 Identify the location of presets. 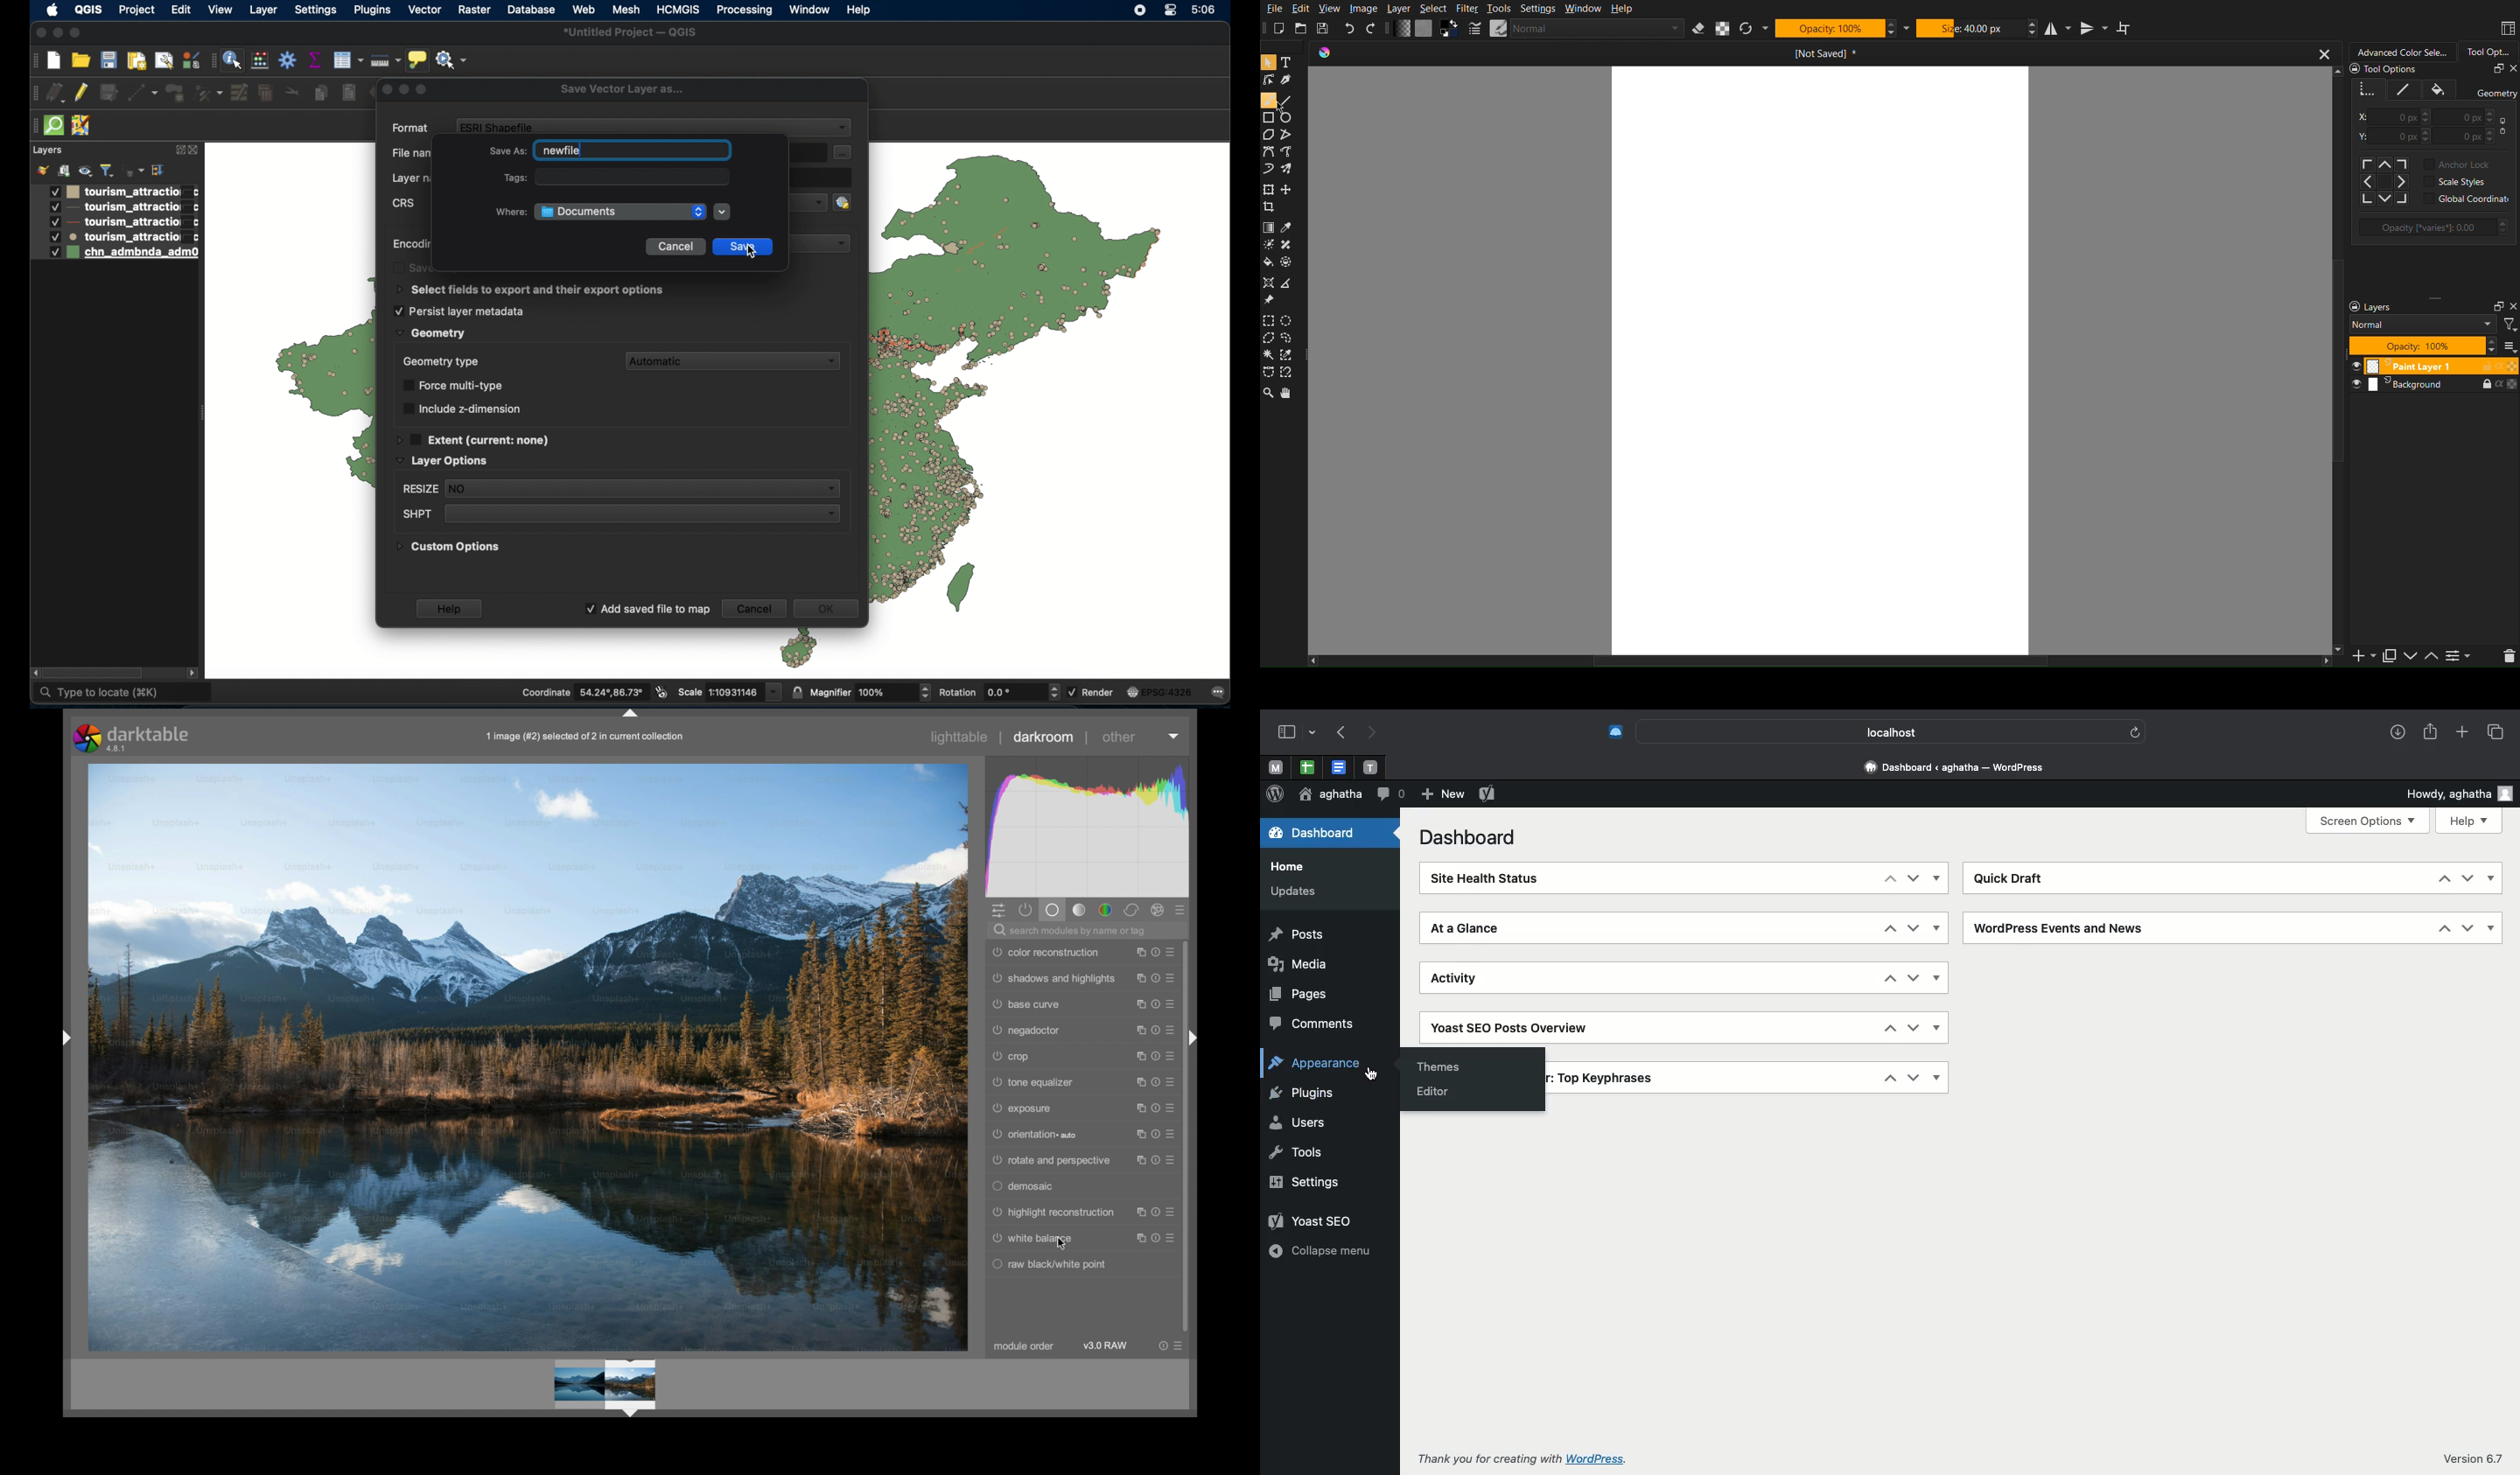
(1174, 1133).